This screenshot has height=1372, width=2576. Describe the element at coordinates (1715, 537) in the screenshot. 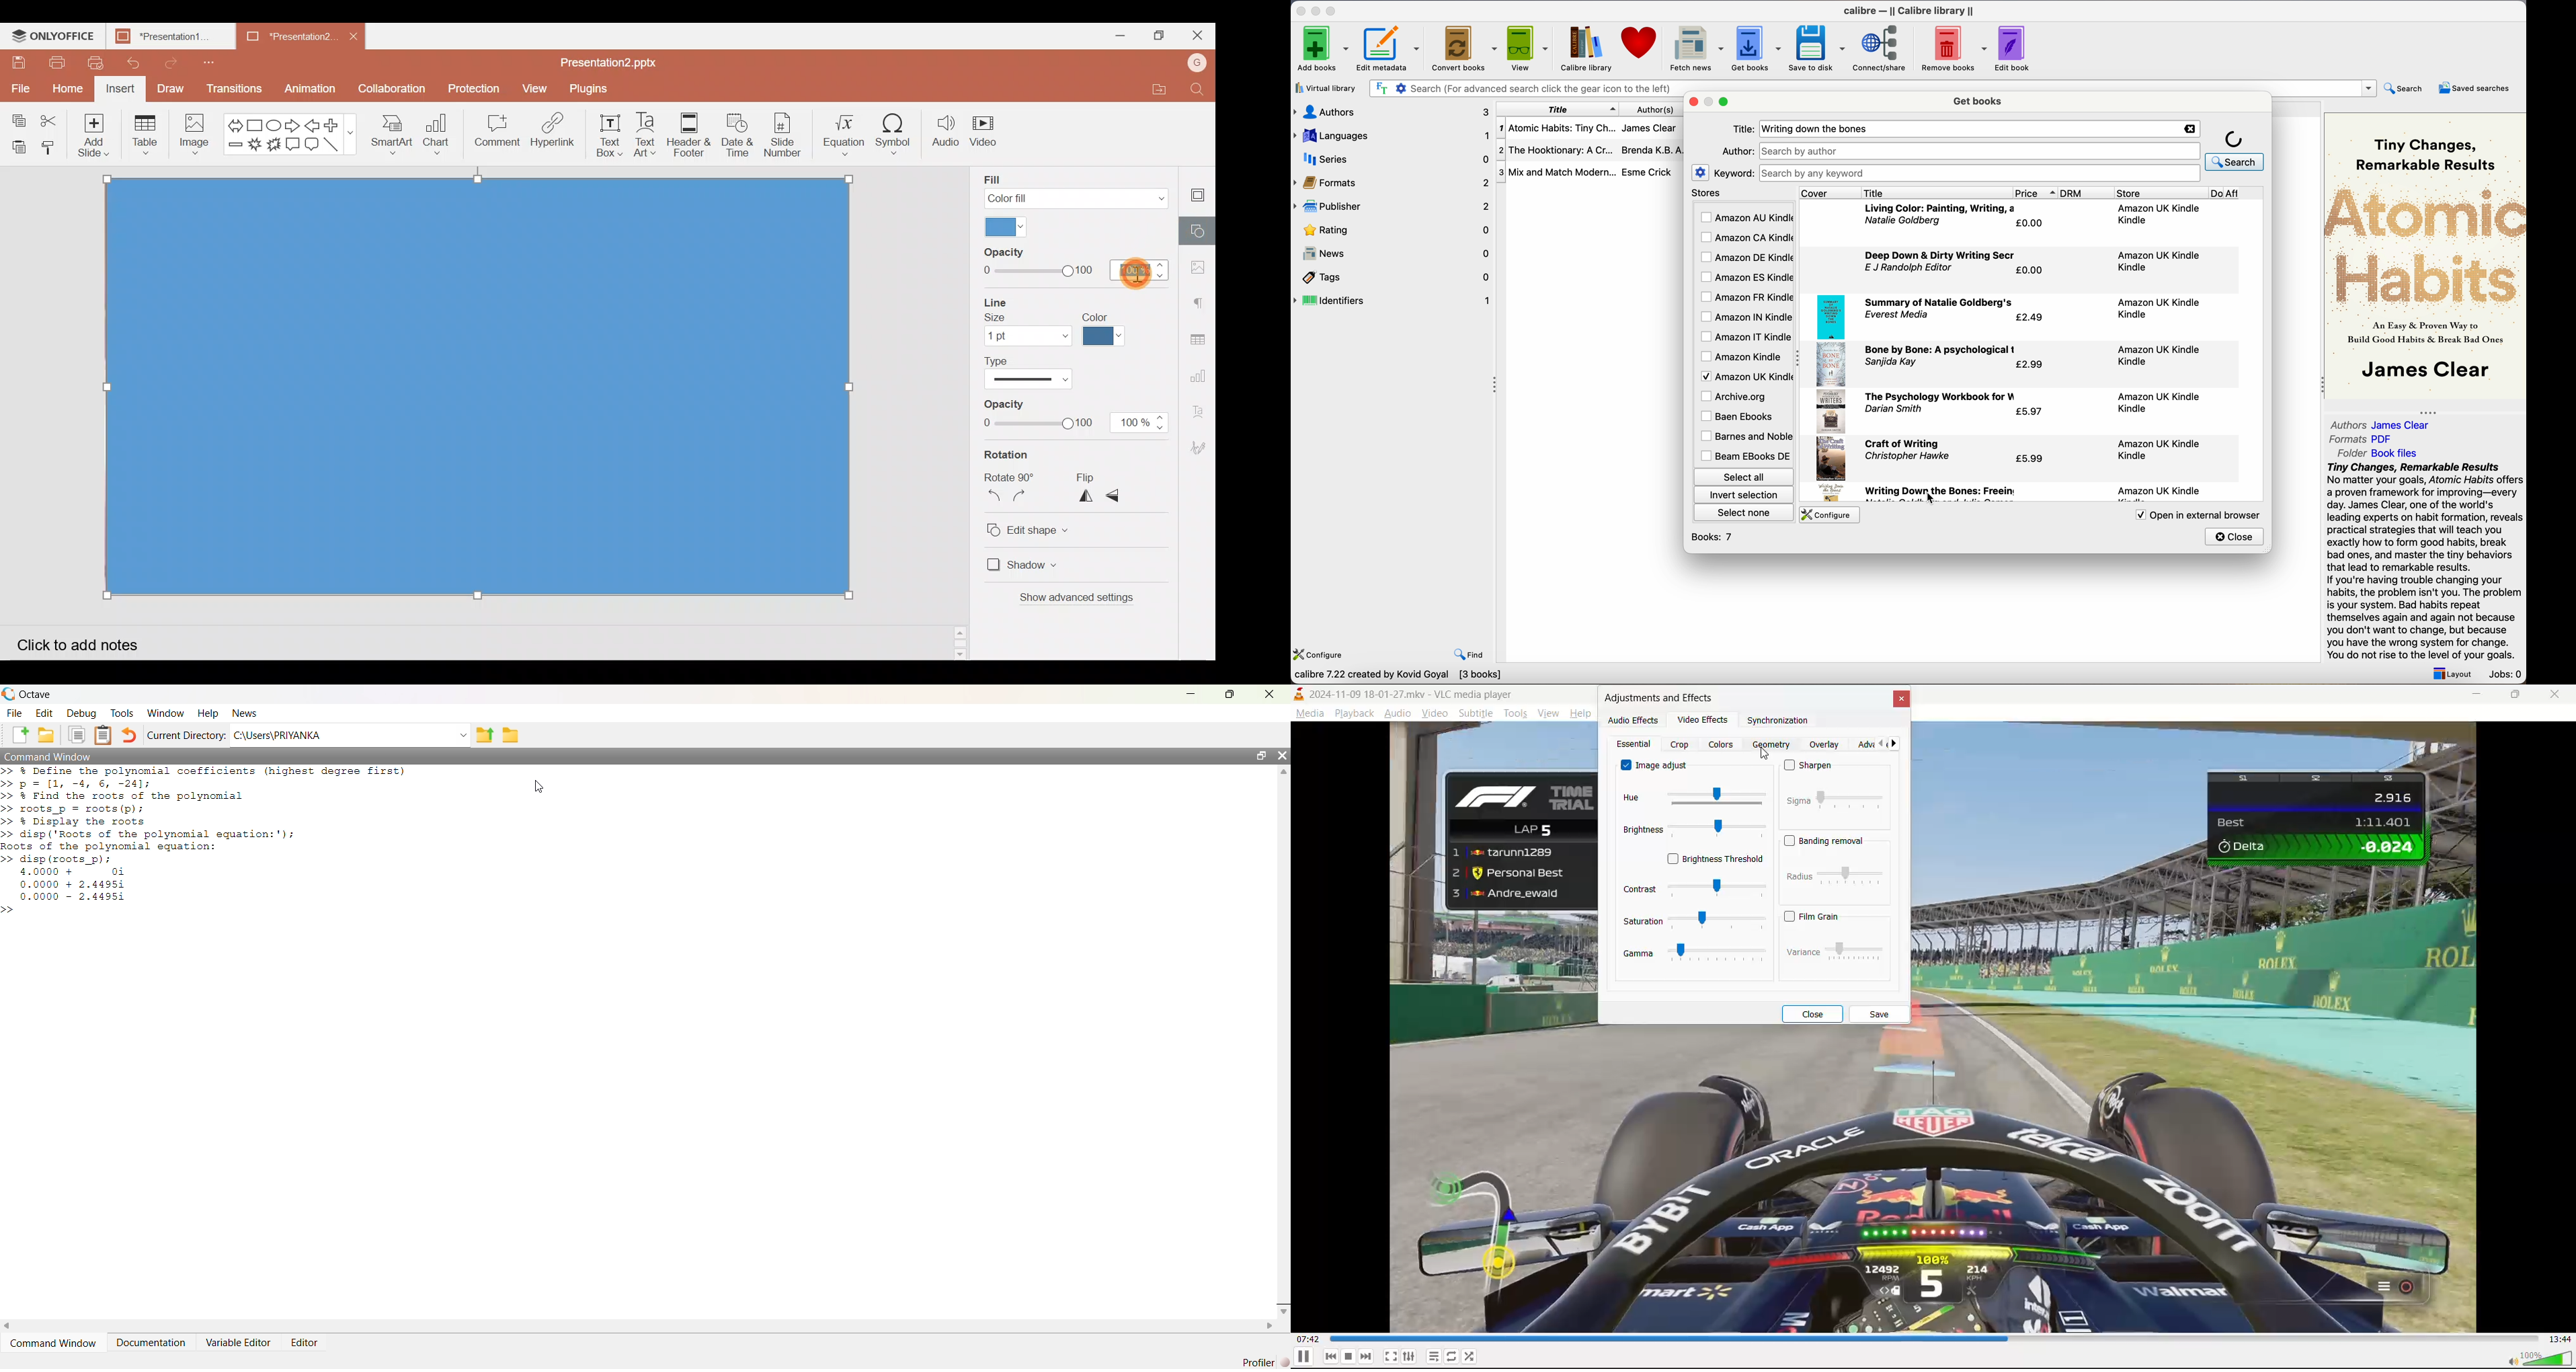

I see `books: 0` at that location.